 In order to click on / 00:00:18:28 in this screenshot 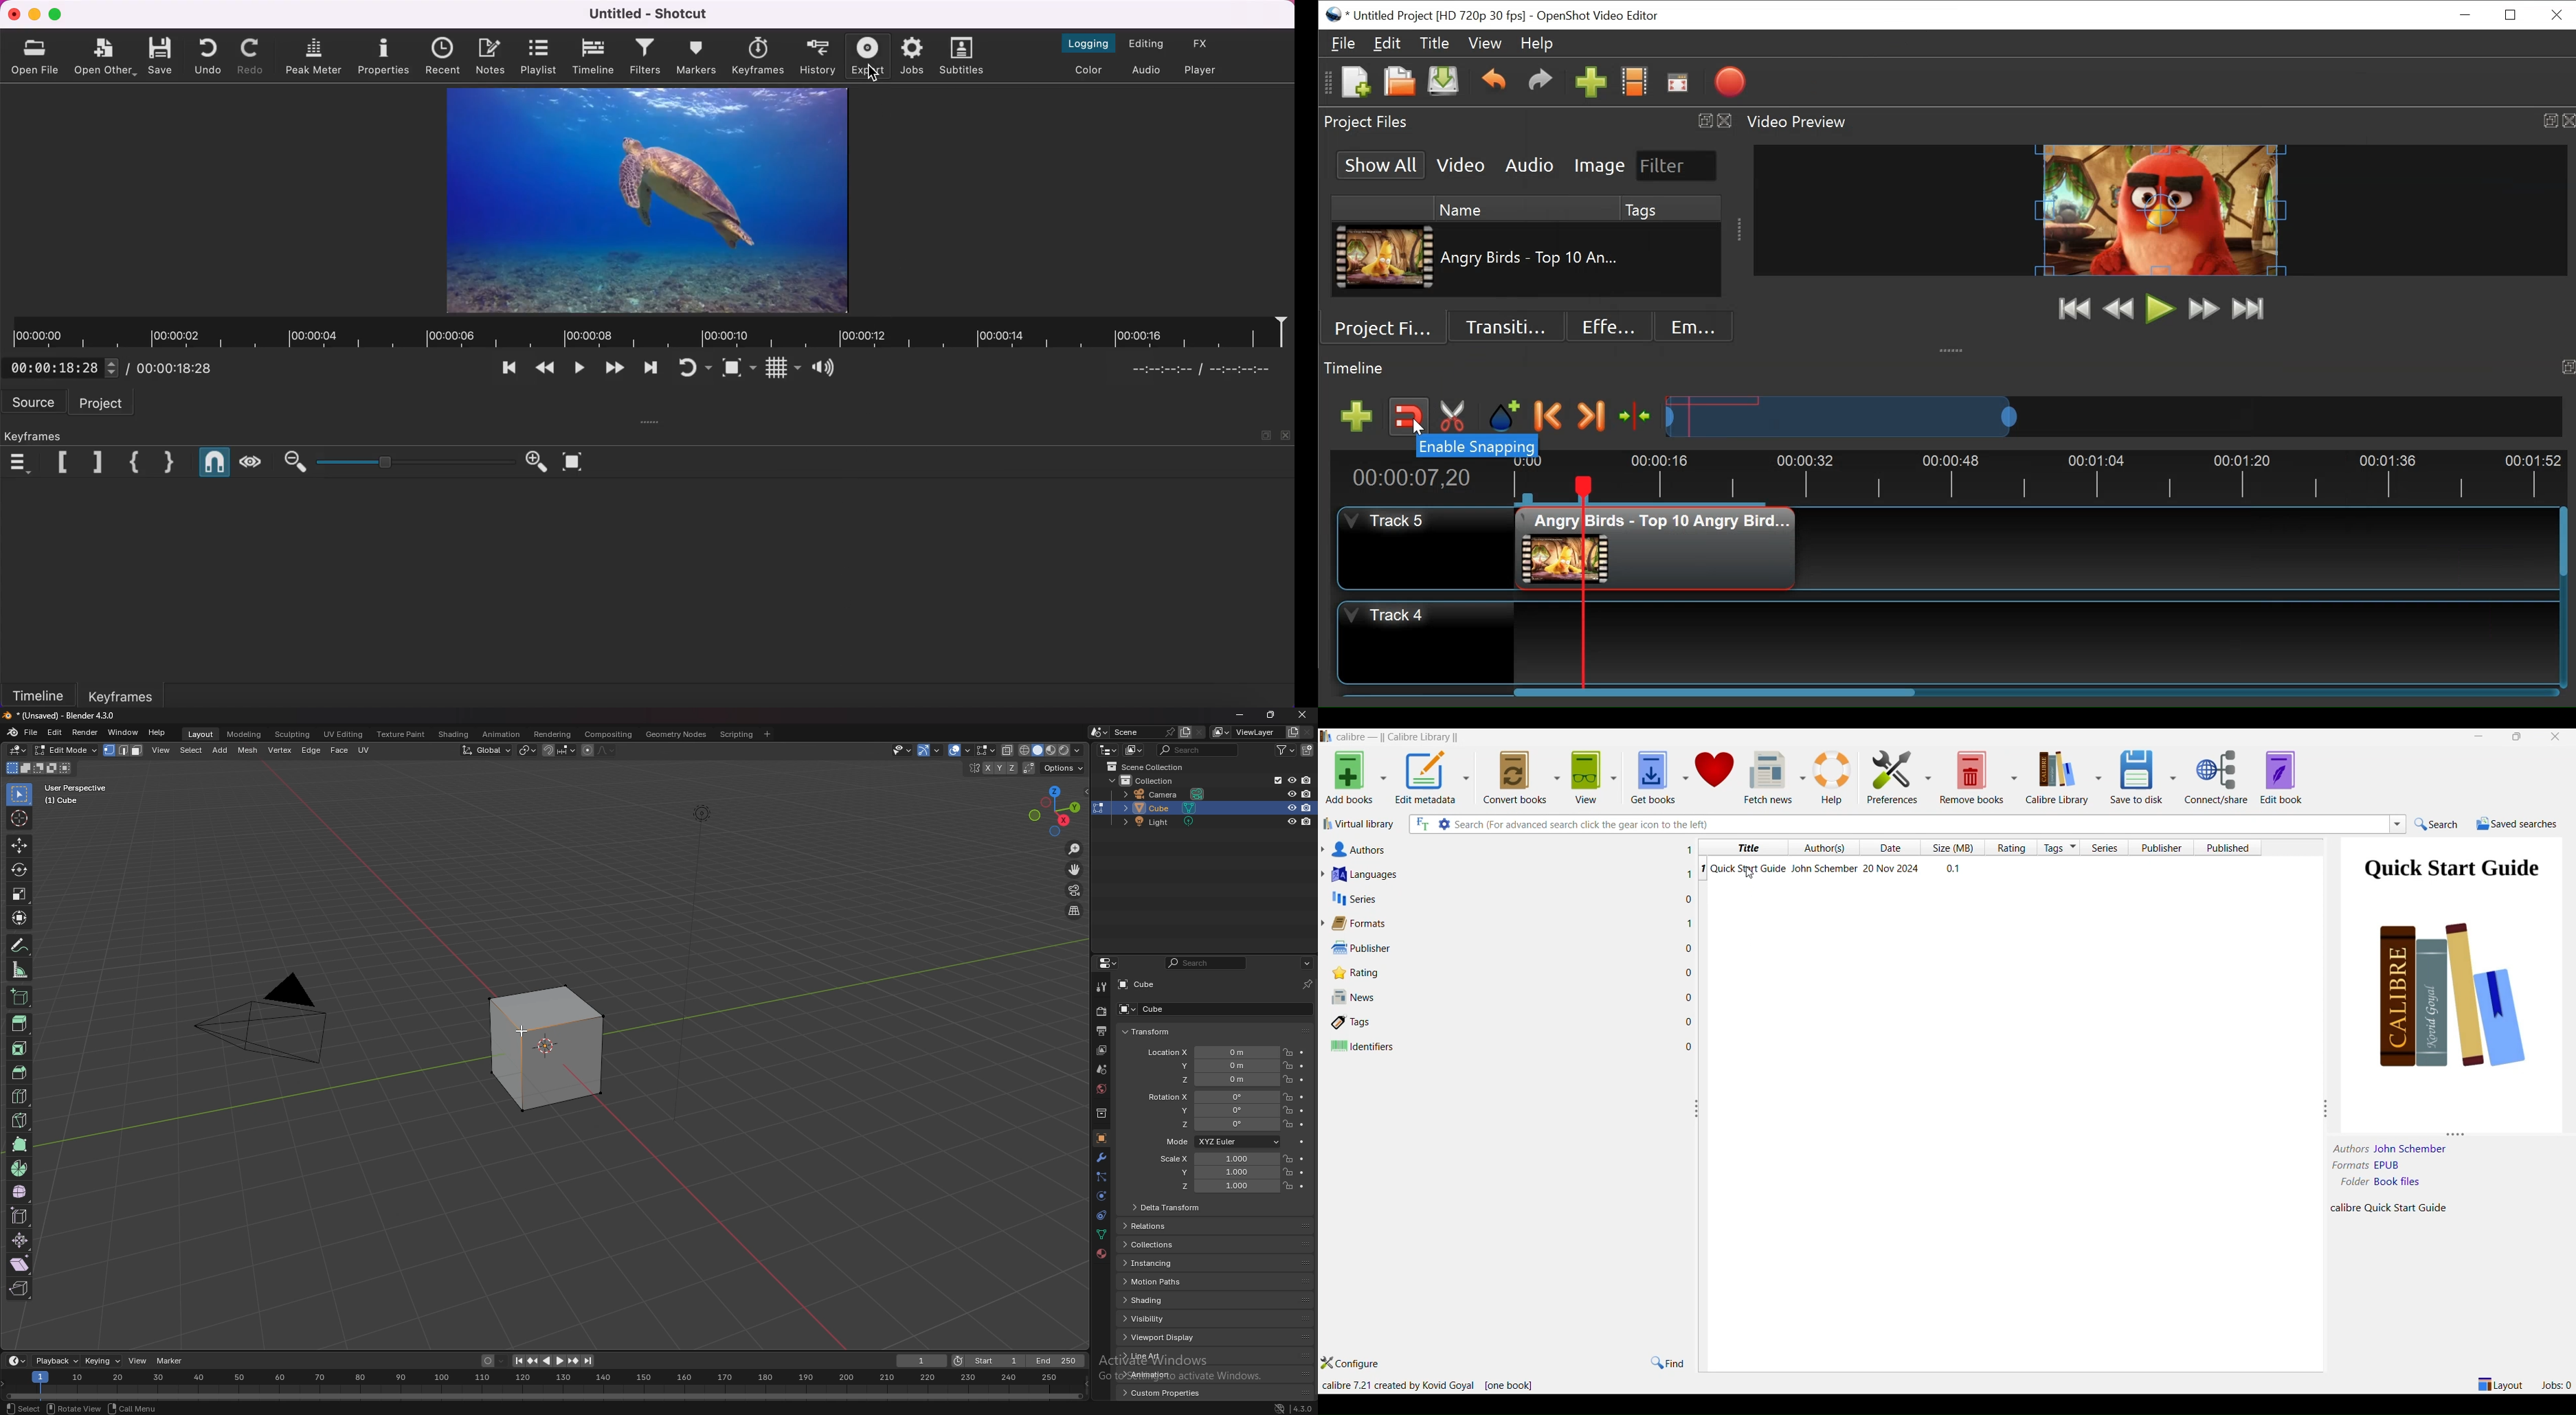, I will do `click(173, 368)`.